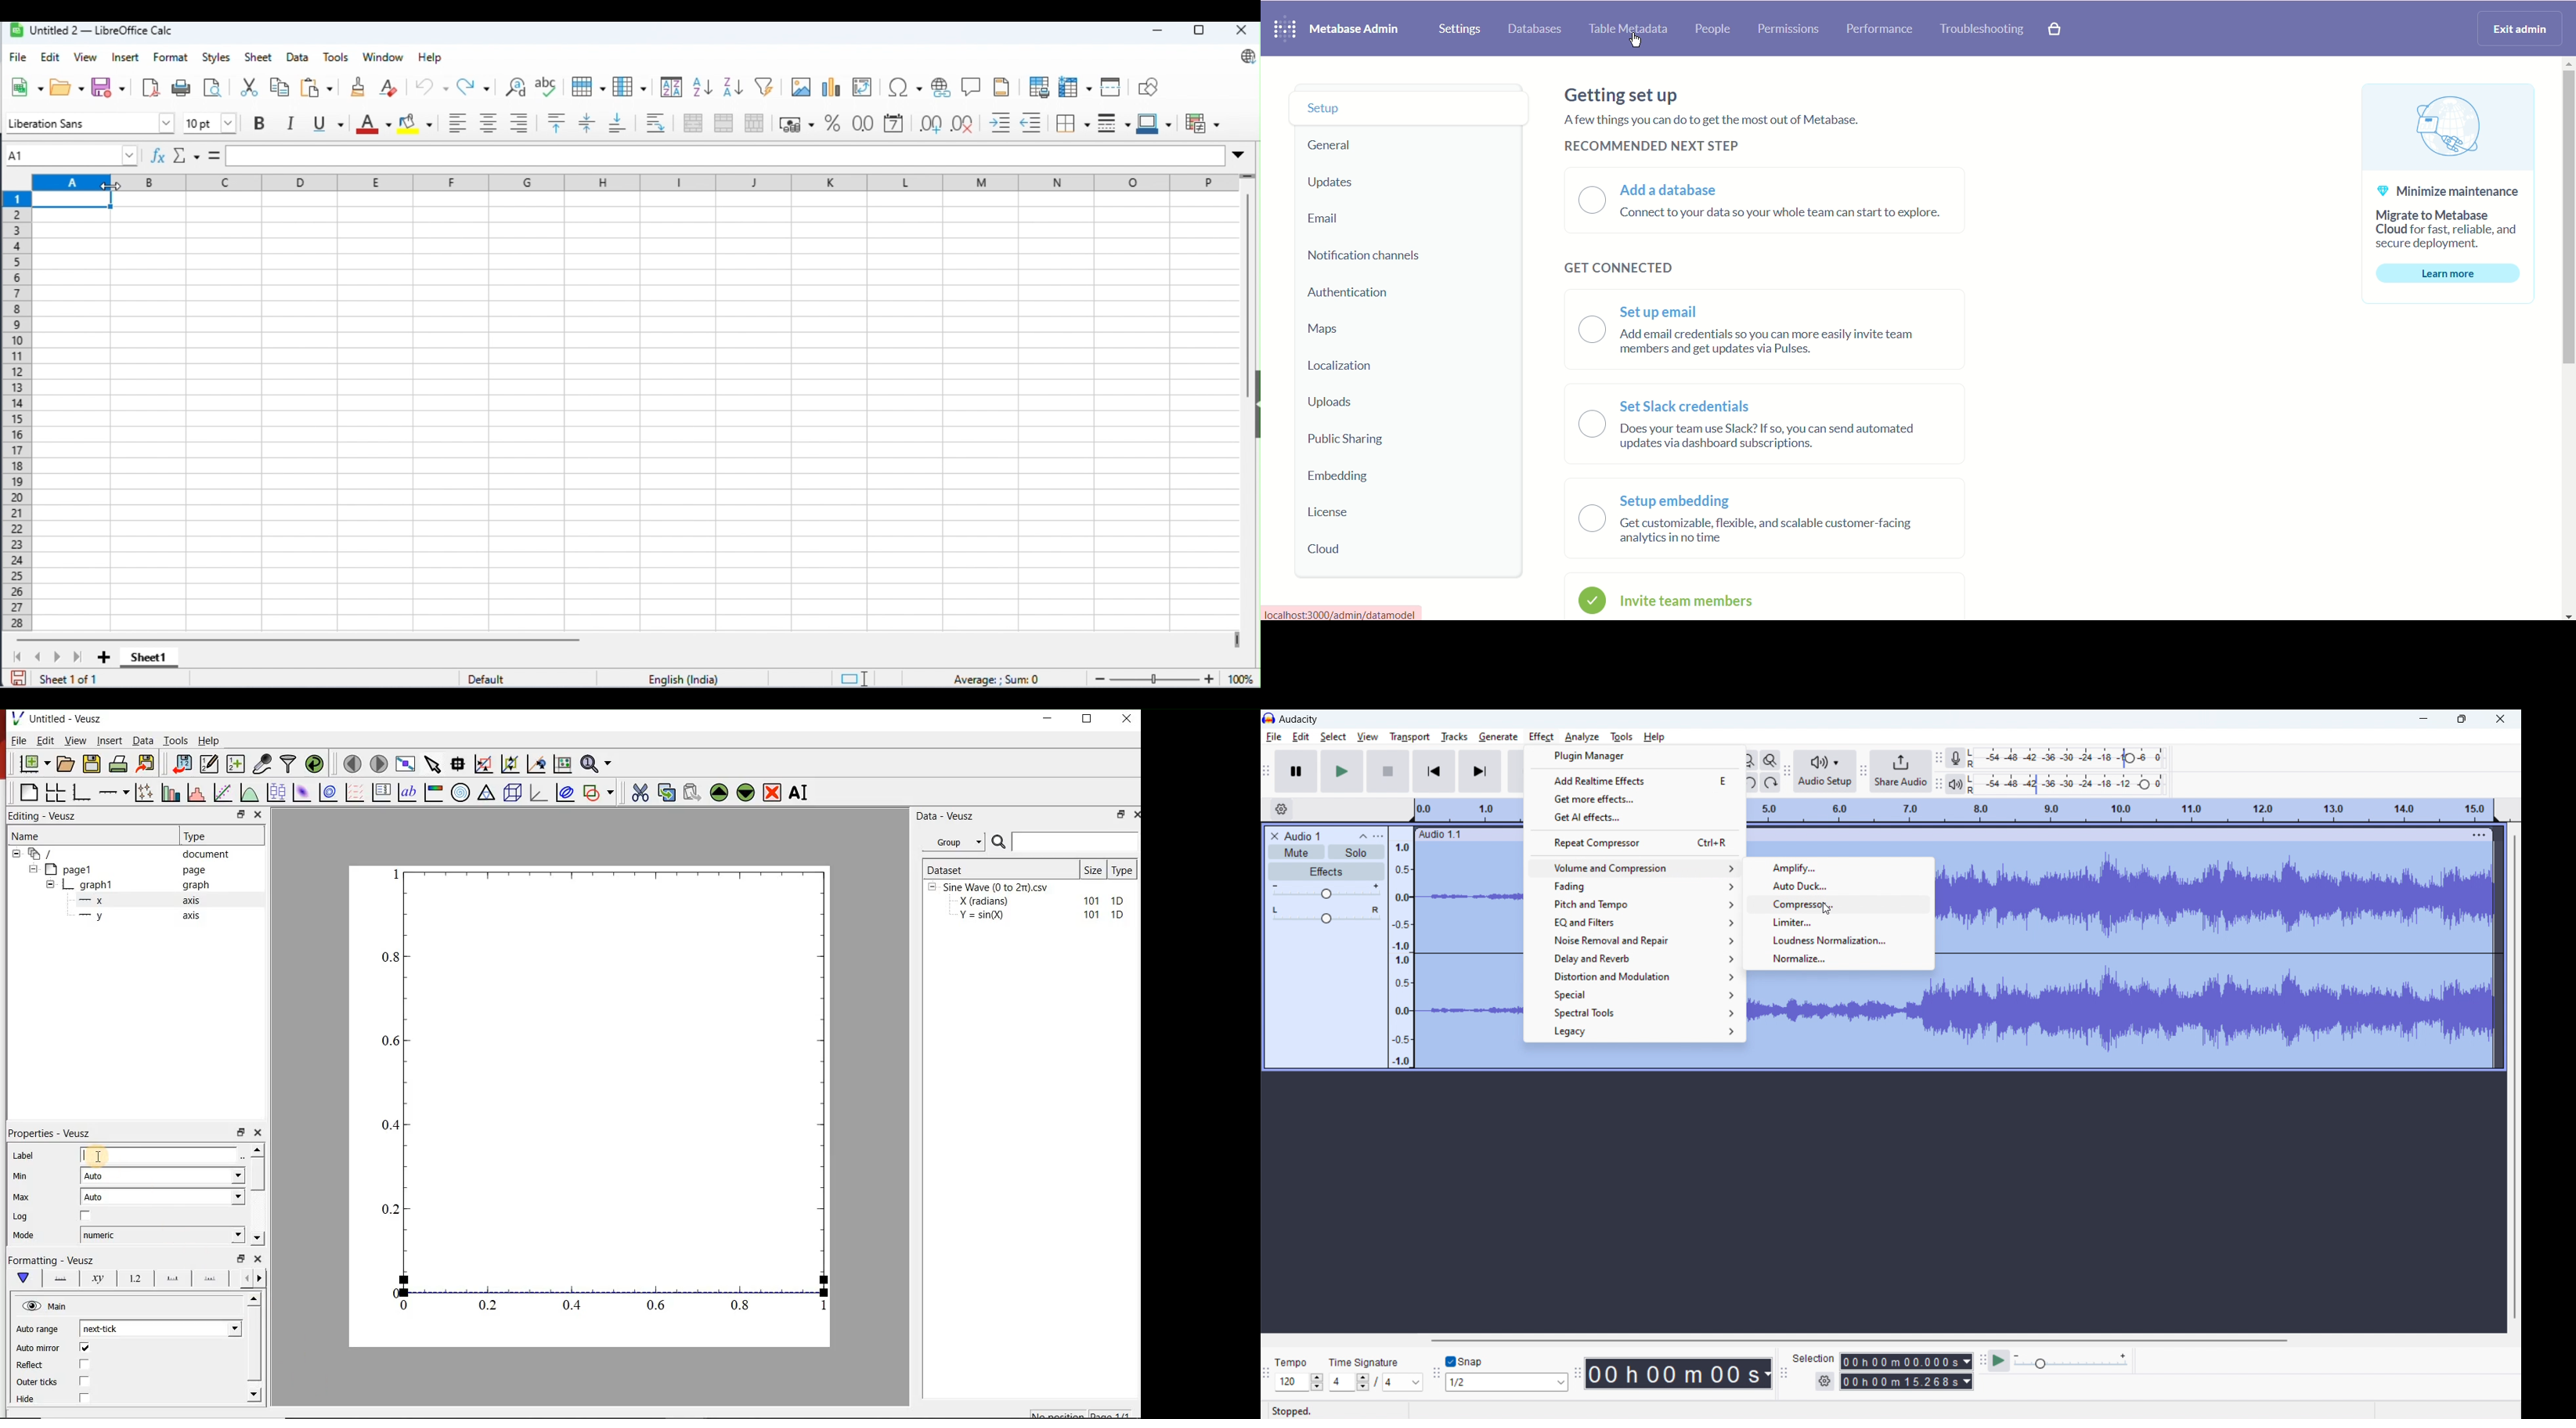  What do you see at coordinates (1201, 121) in the screenshot?
I see `conditional` at bounding box center [1201, 121].